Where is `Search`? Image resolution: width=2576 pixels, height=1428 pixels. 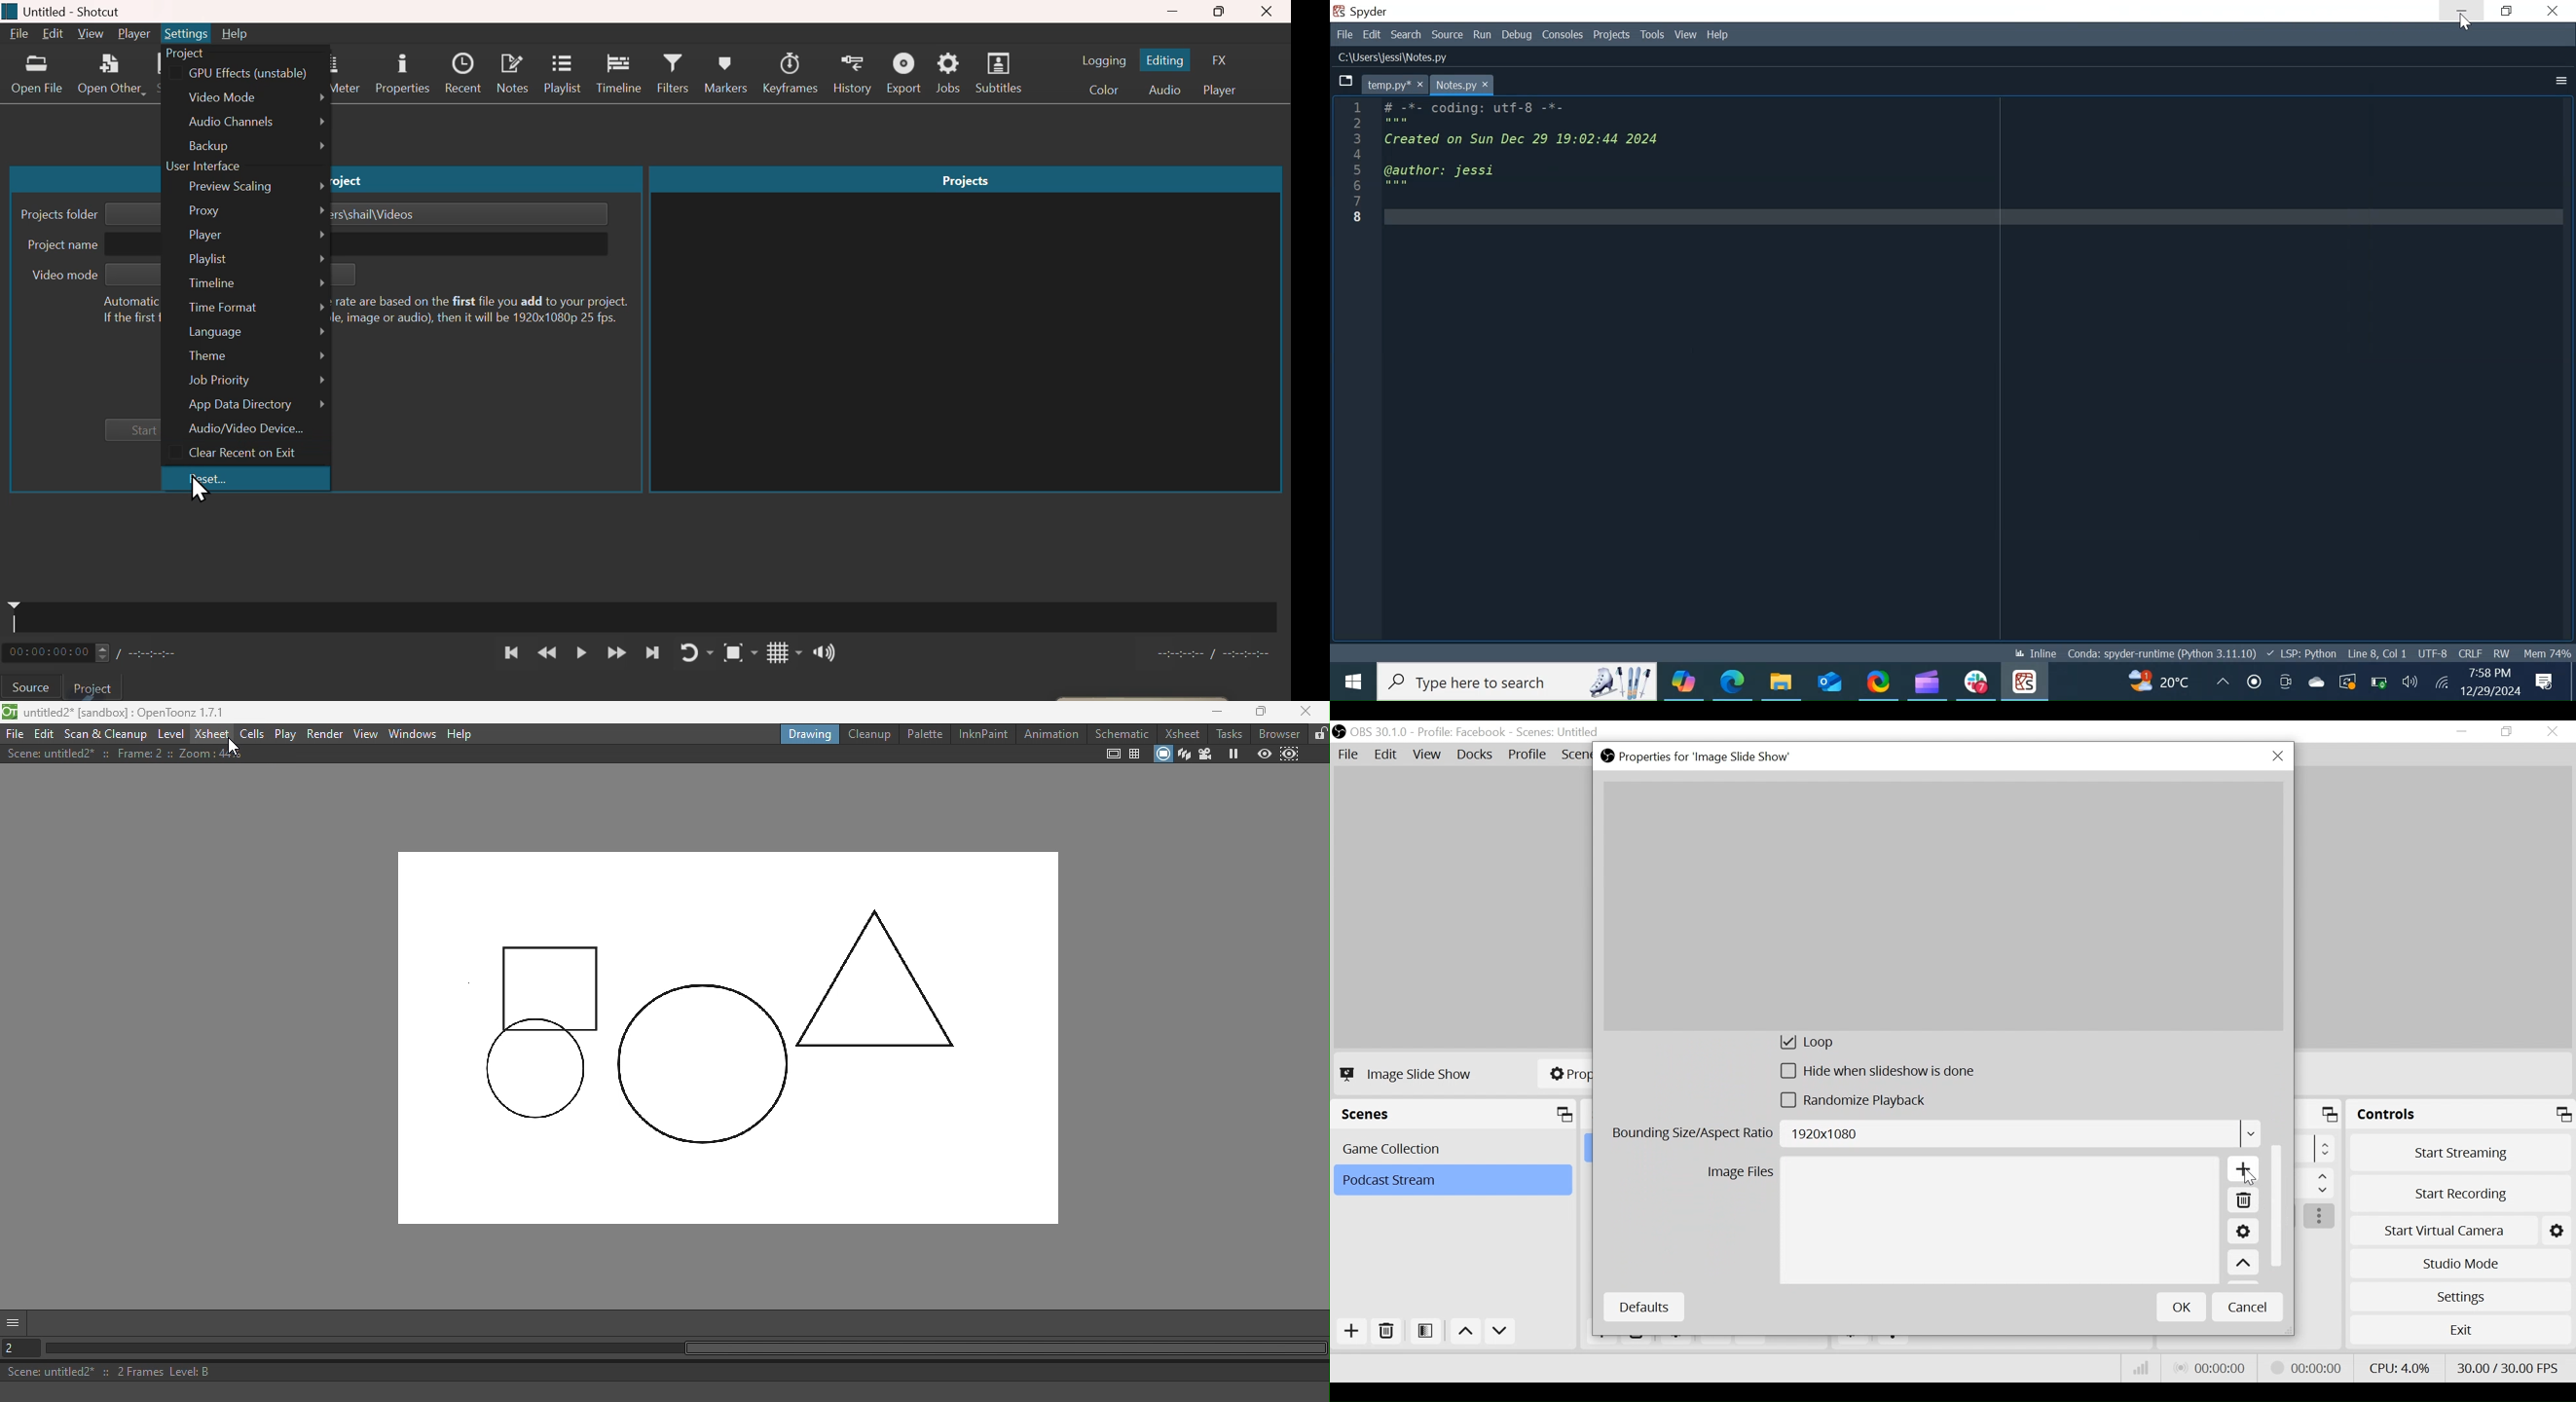 Search is located at coordinates (1406, 36).